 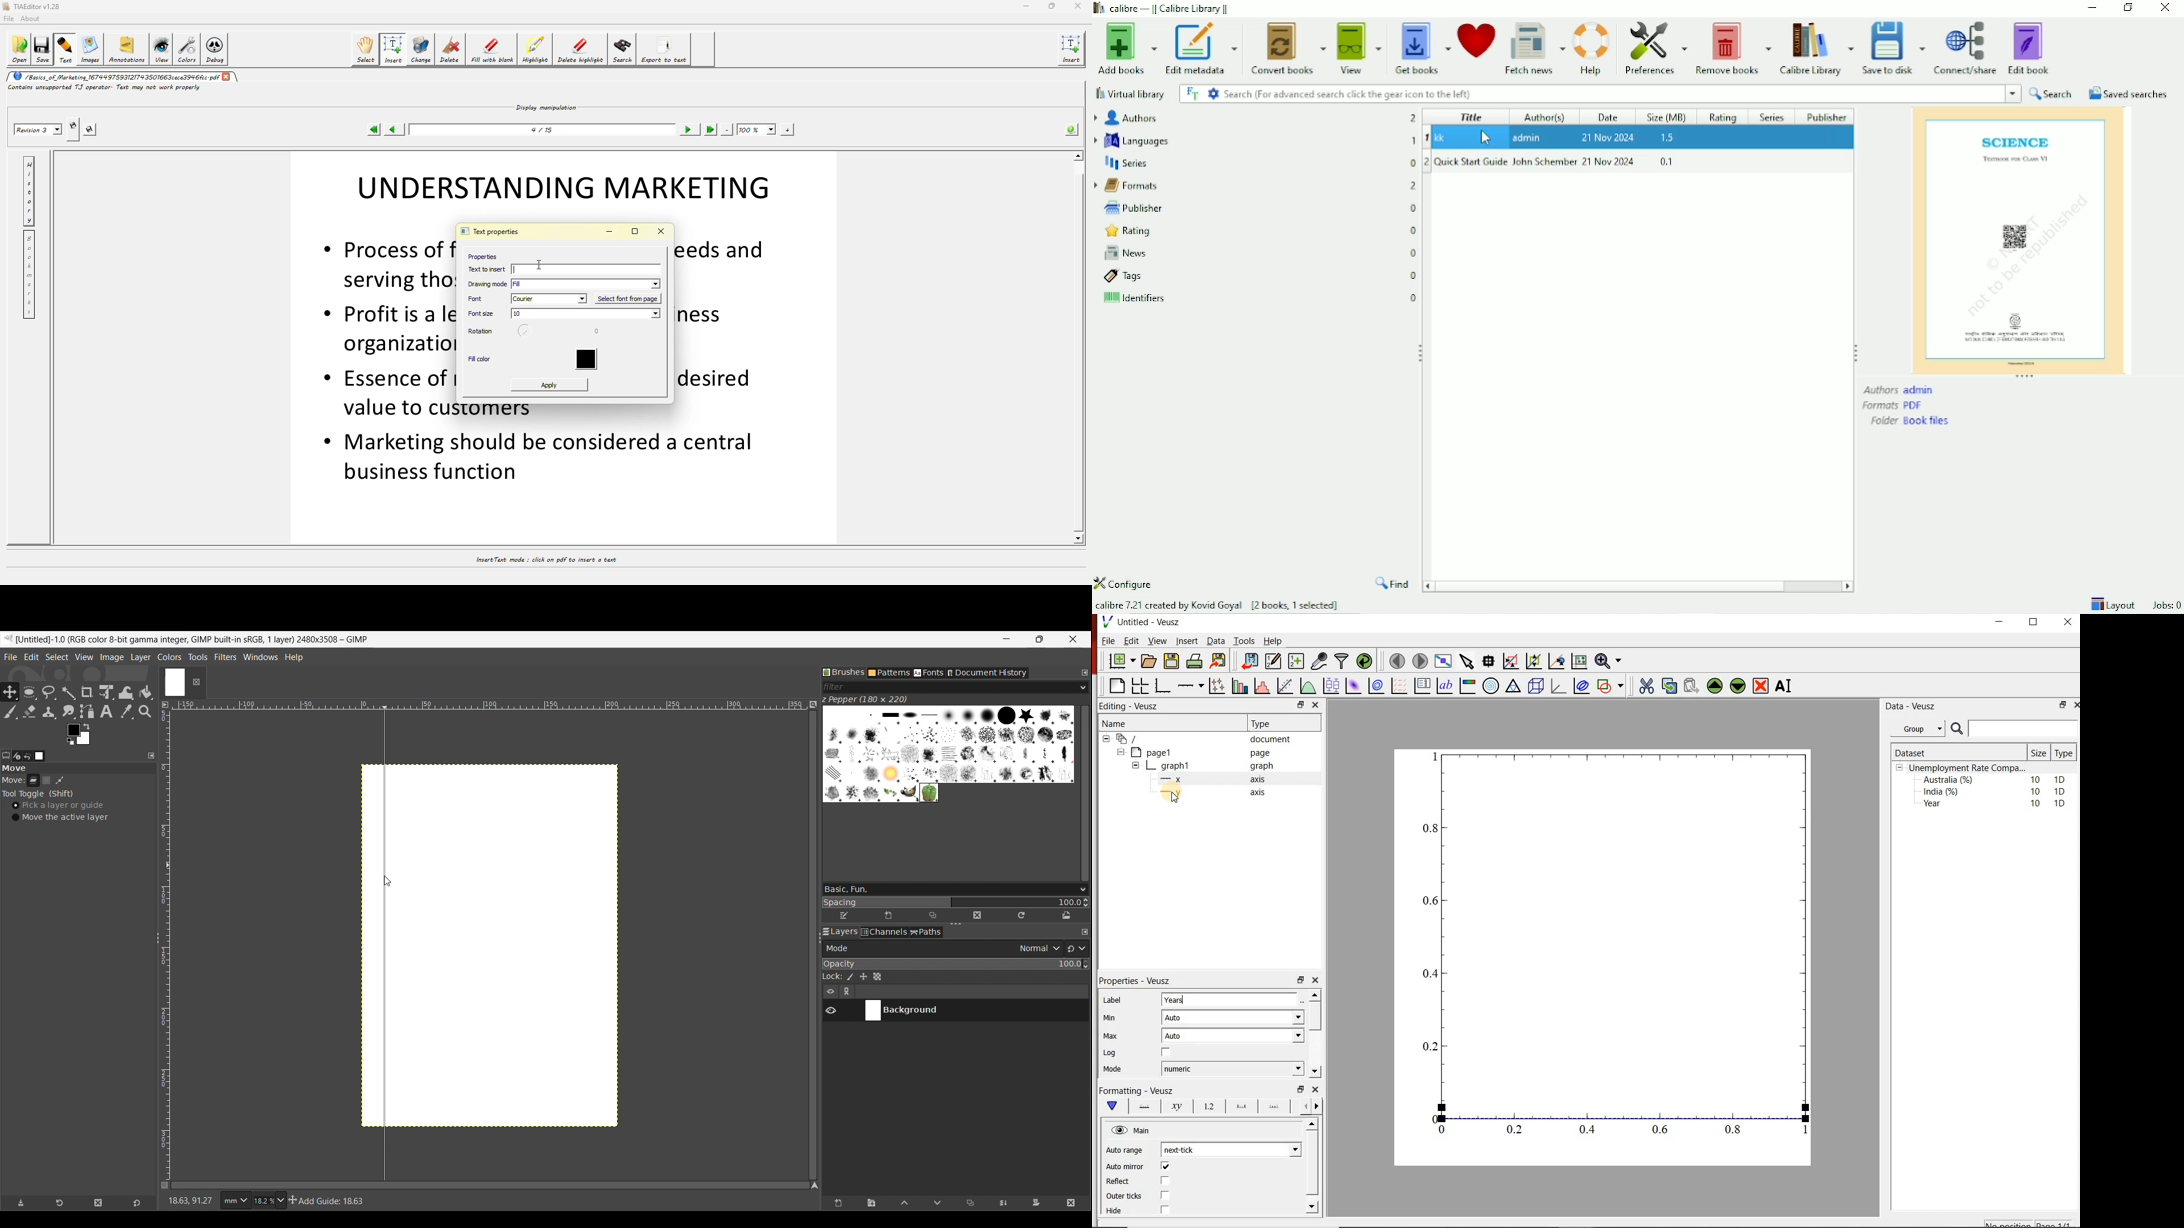 I want to click on Authors, so click(x=1128, y=118).